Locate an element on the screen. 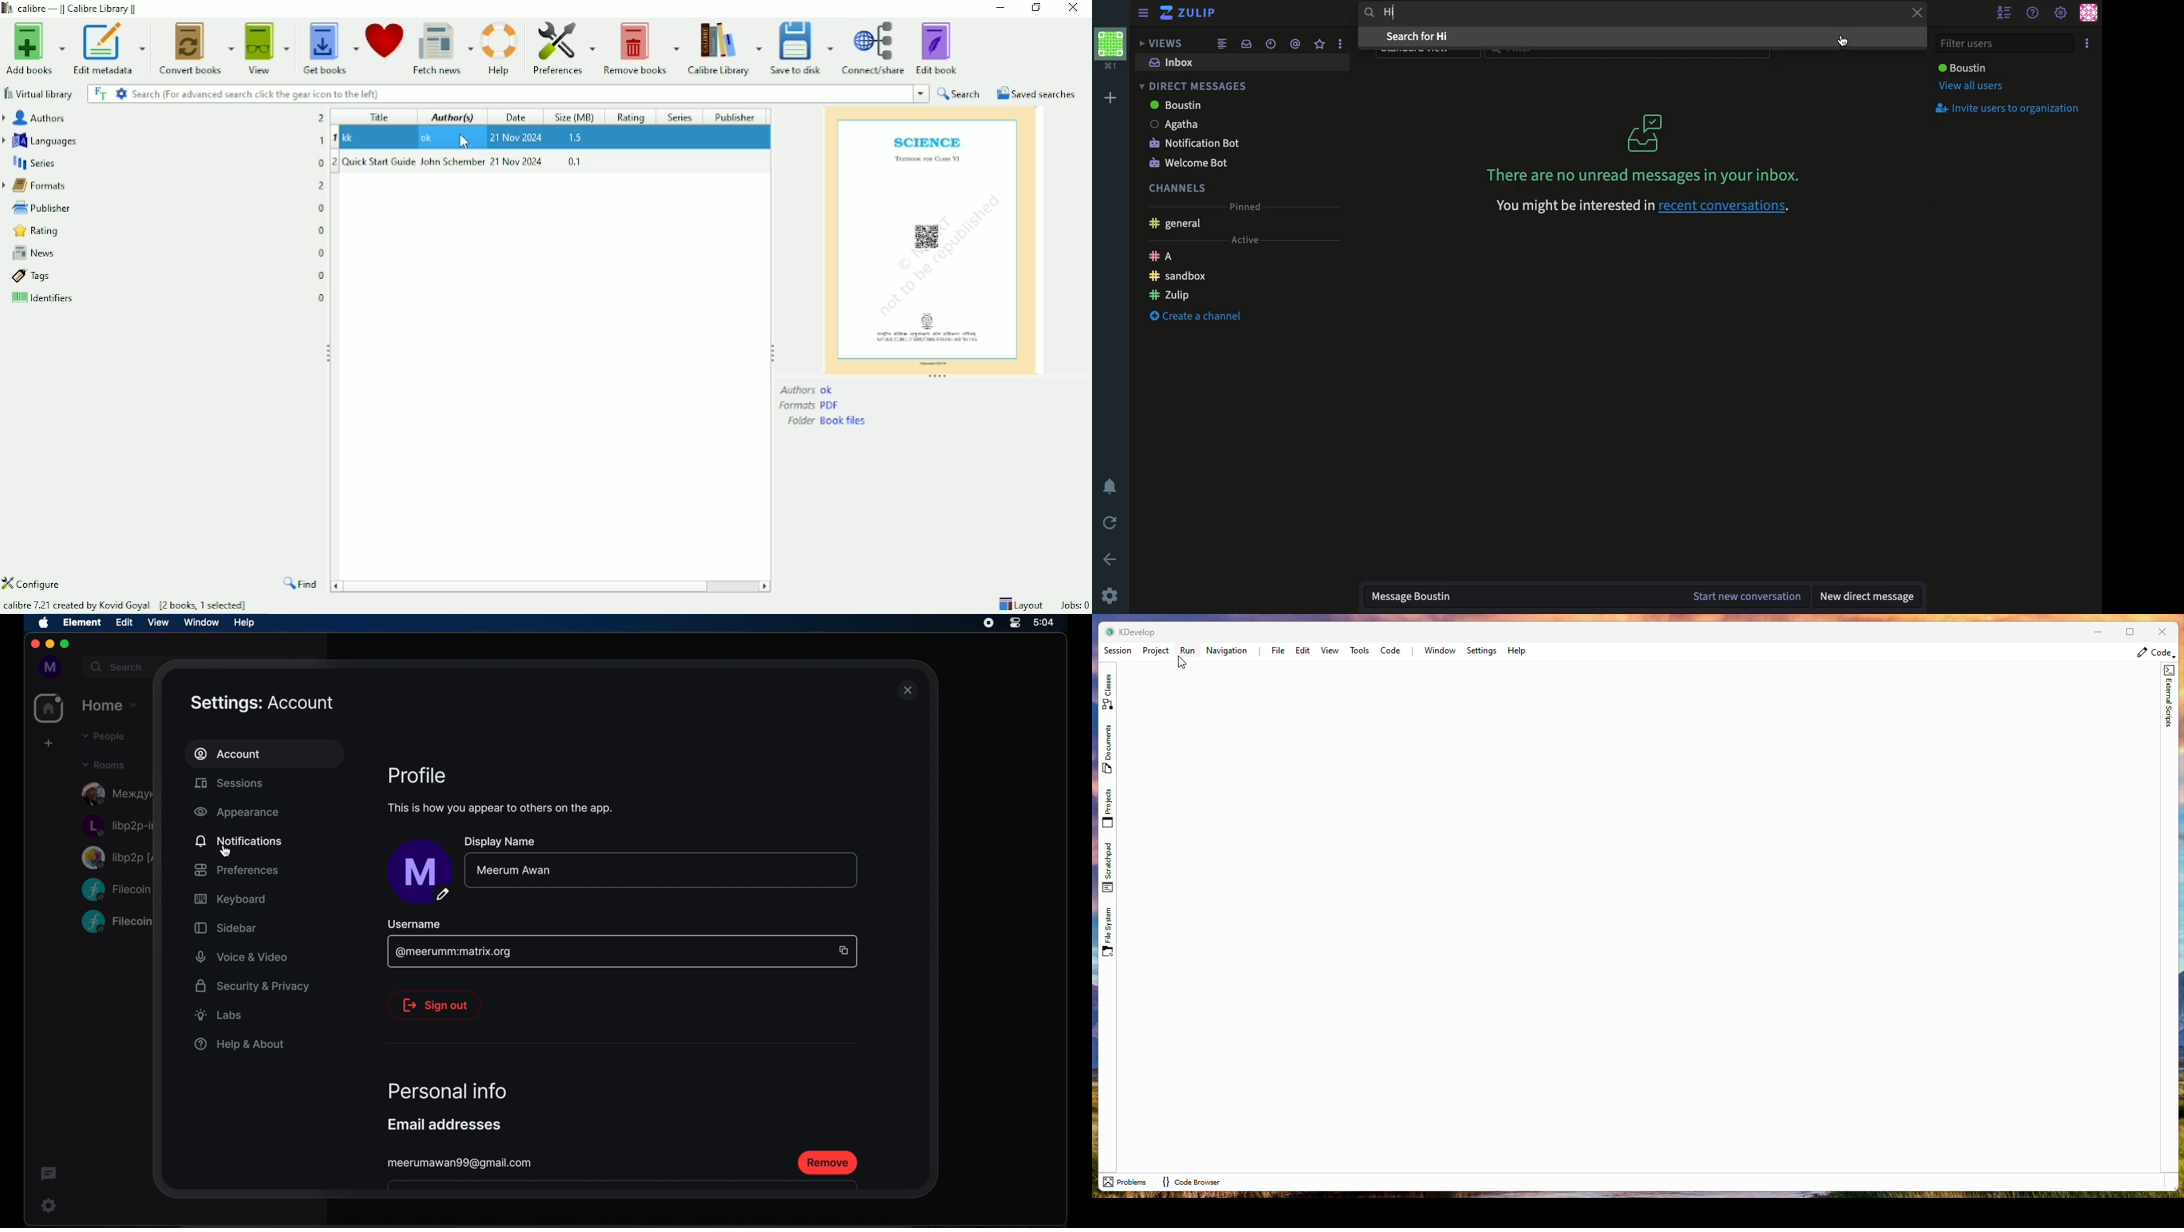  Saved searches is located at coordinates (1036, 93).